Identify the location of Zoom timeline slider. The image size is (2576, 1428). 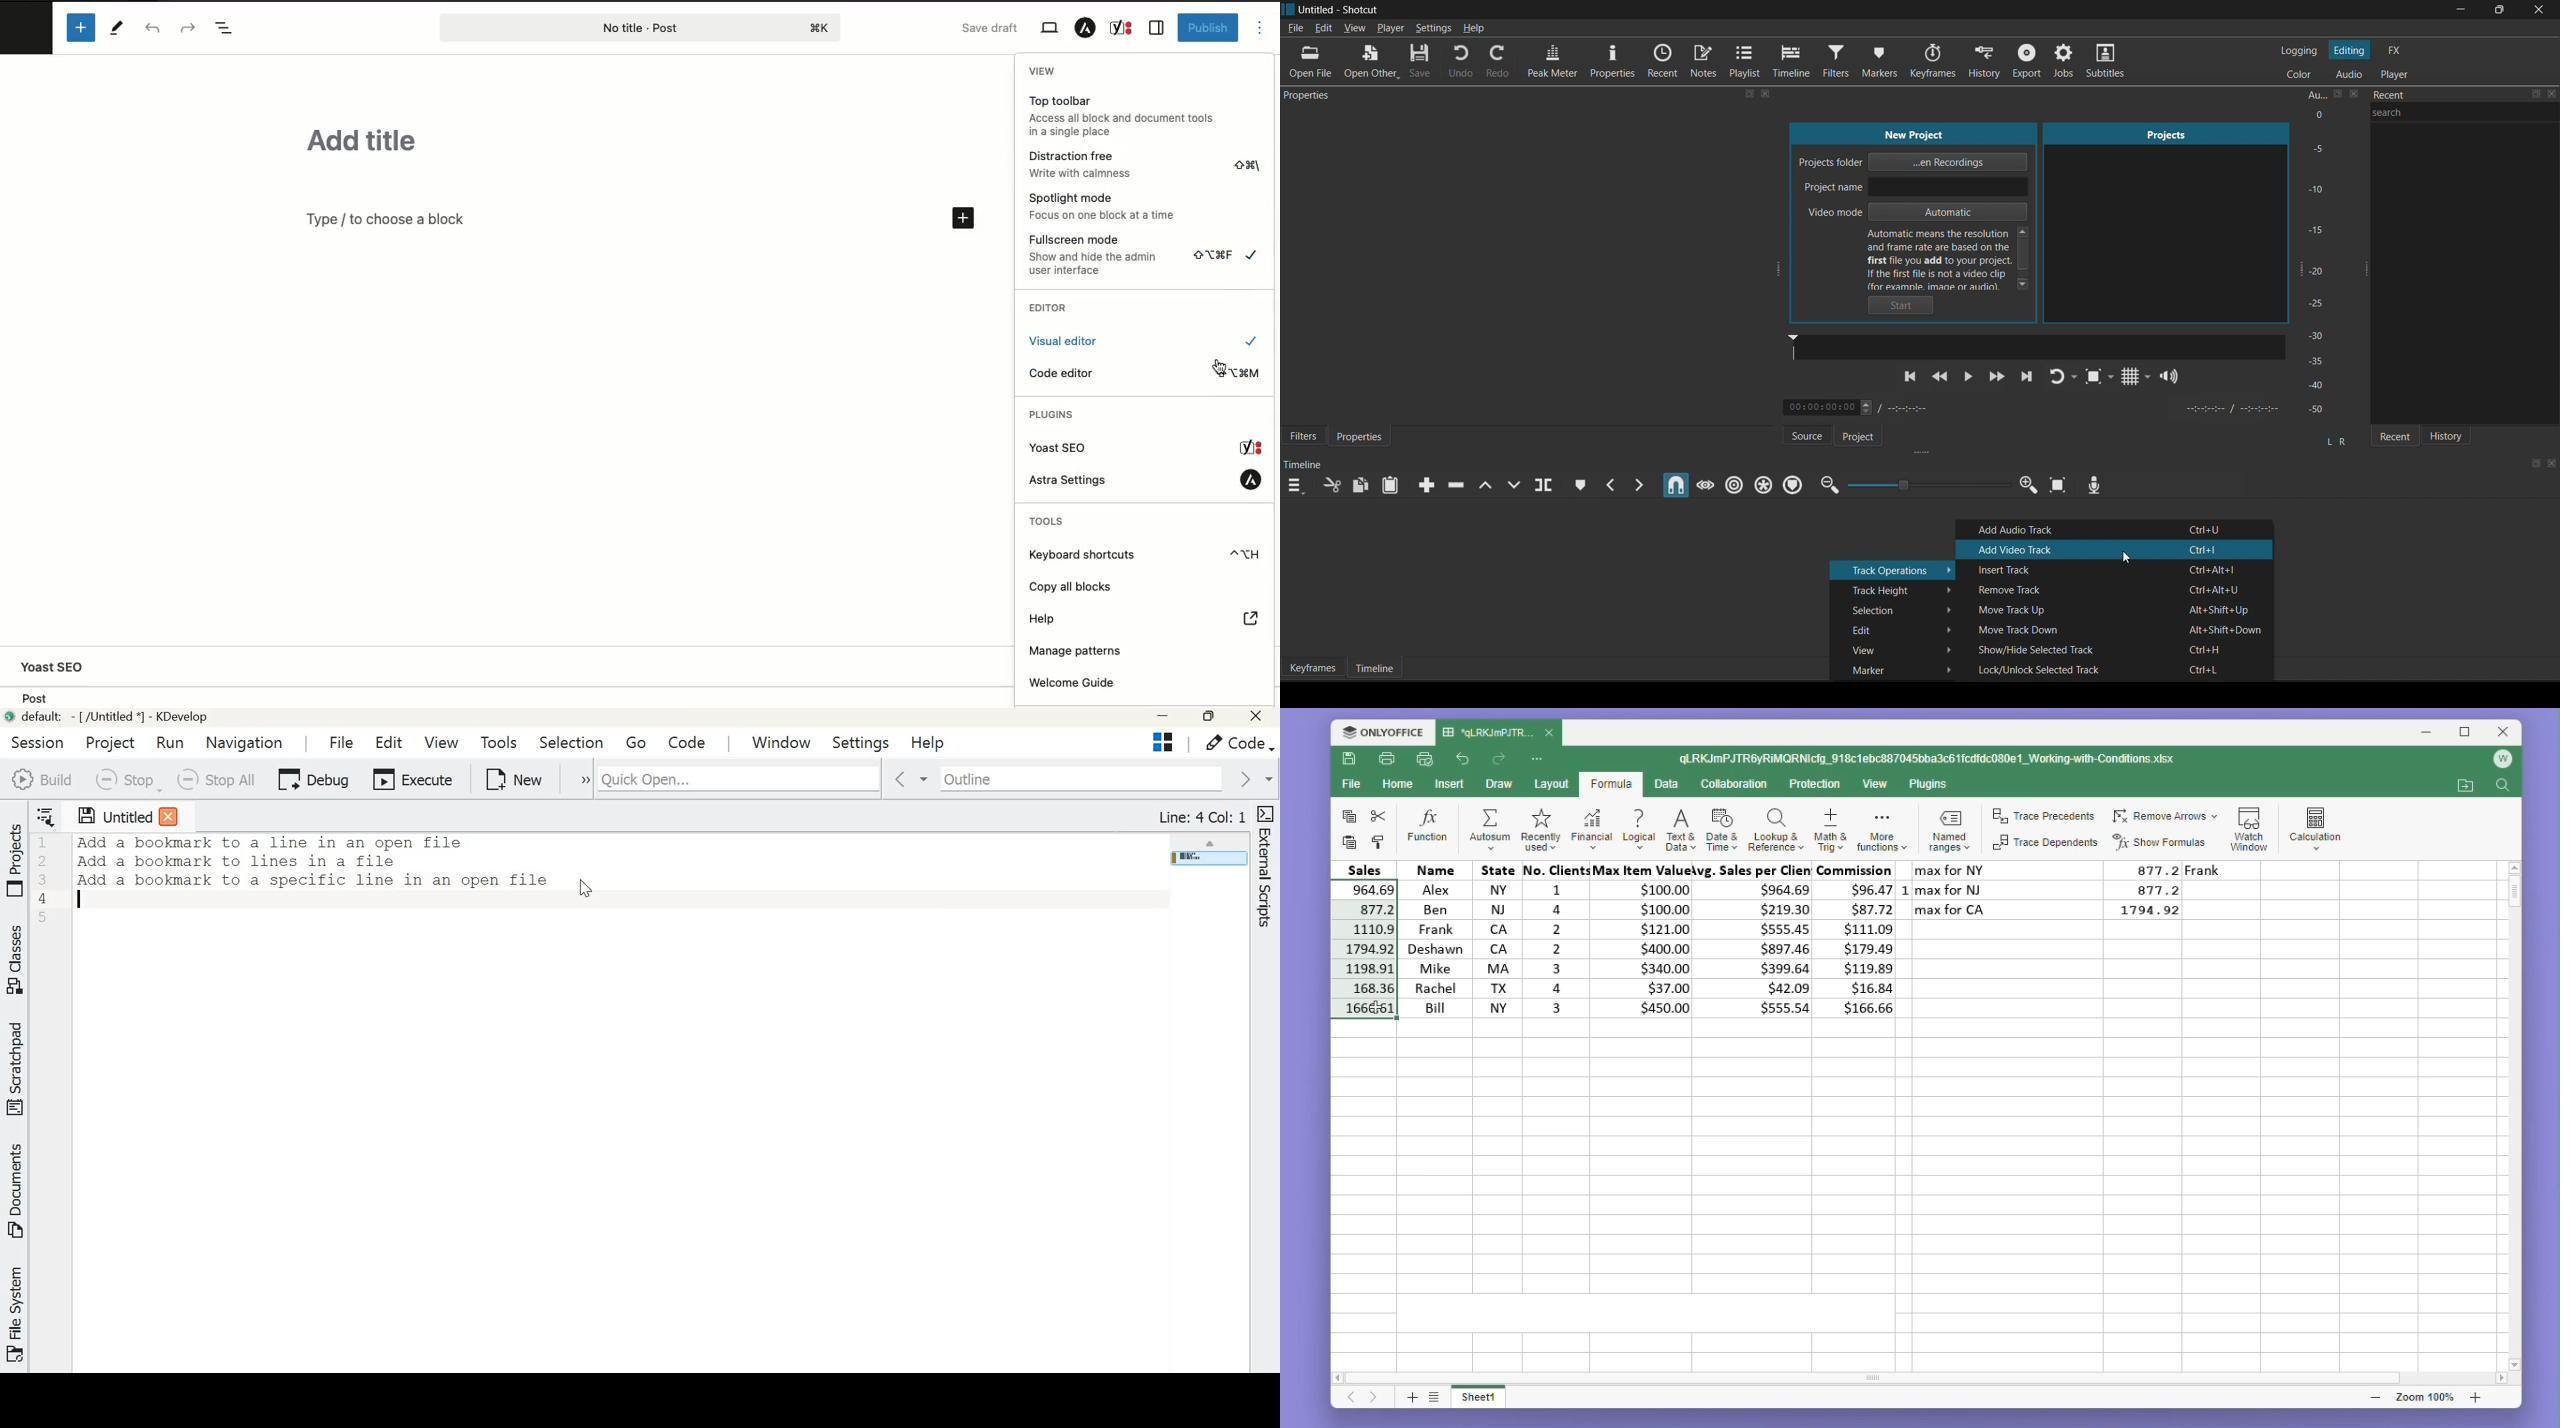
(1925, 487).